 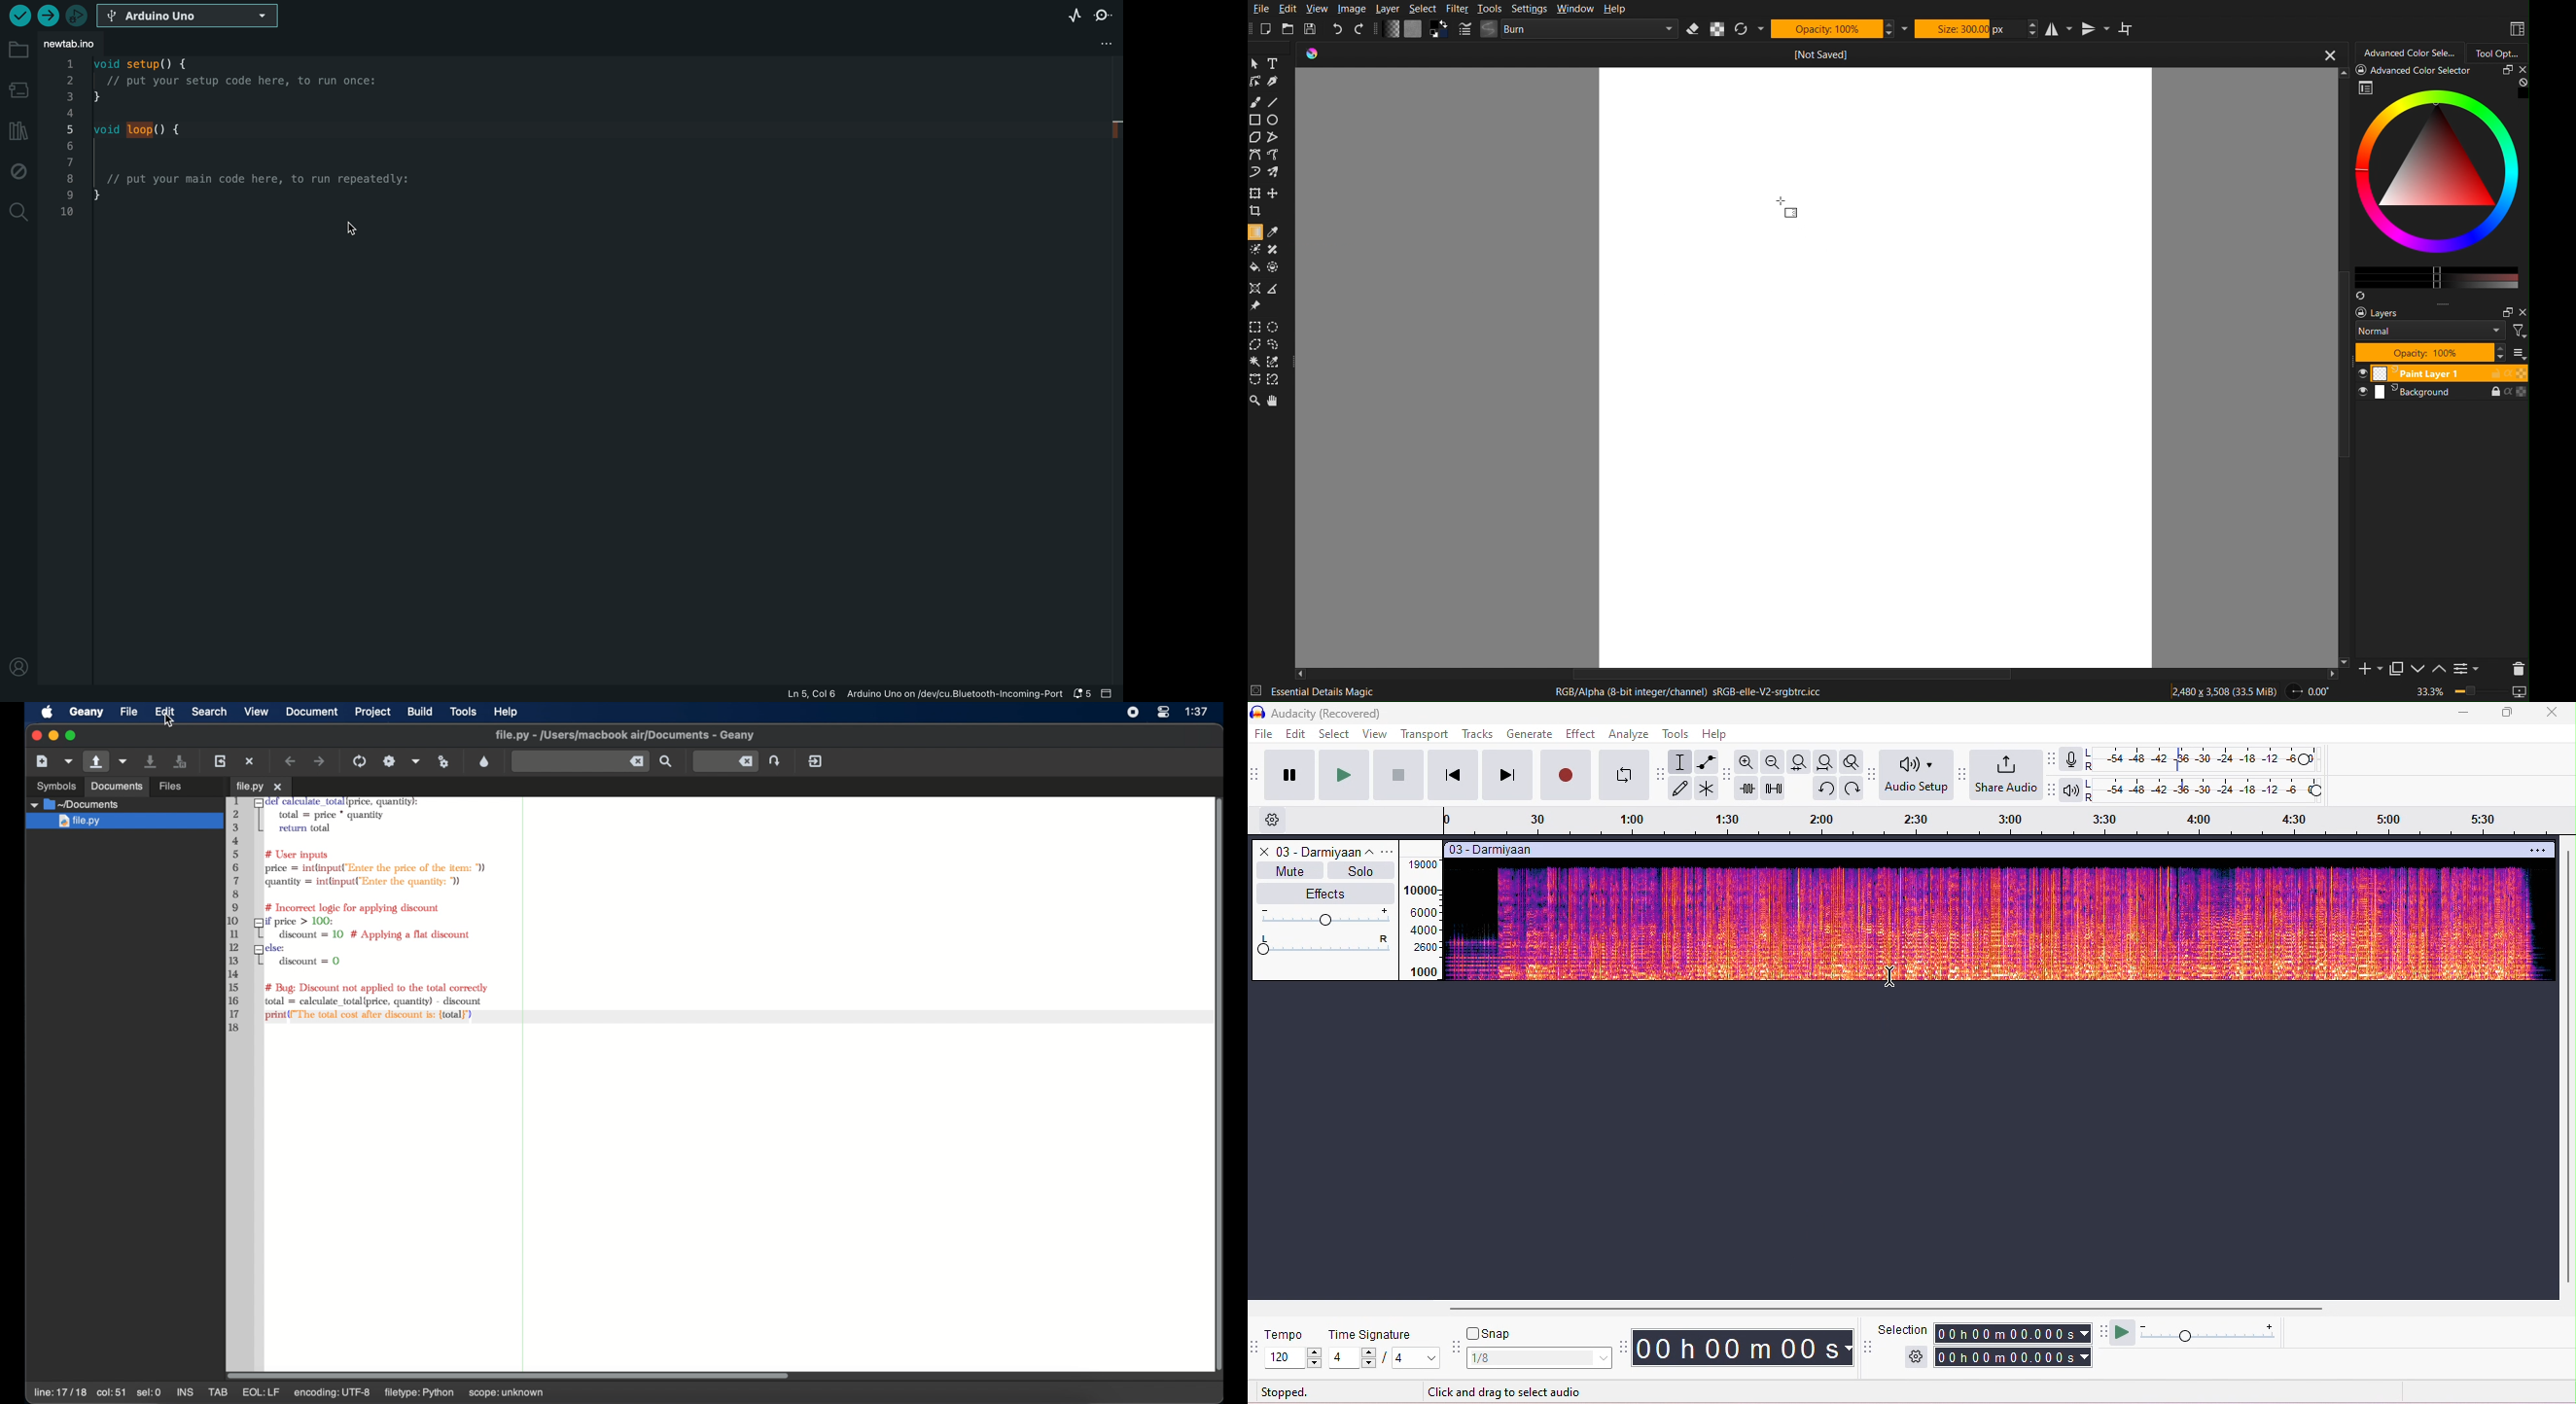 What do you see at coordinates (1490, 9) in the screenshot?
I see `Tools` at bounding box center [1490, 9].